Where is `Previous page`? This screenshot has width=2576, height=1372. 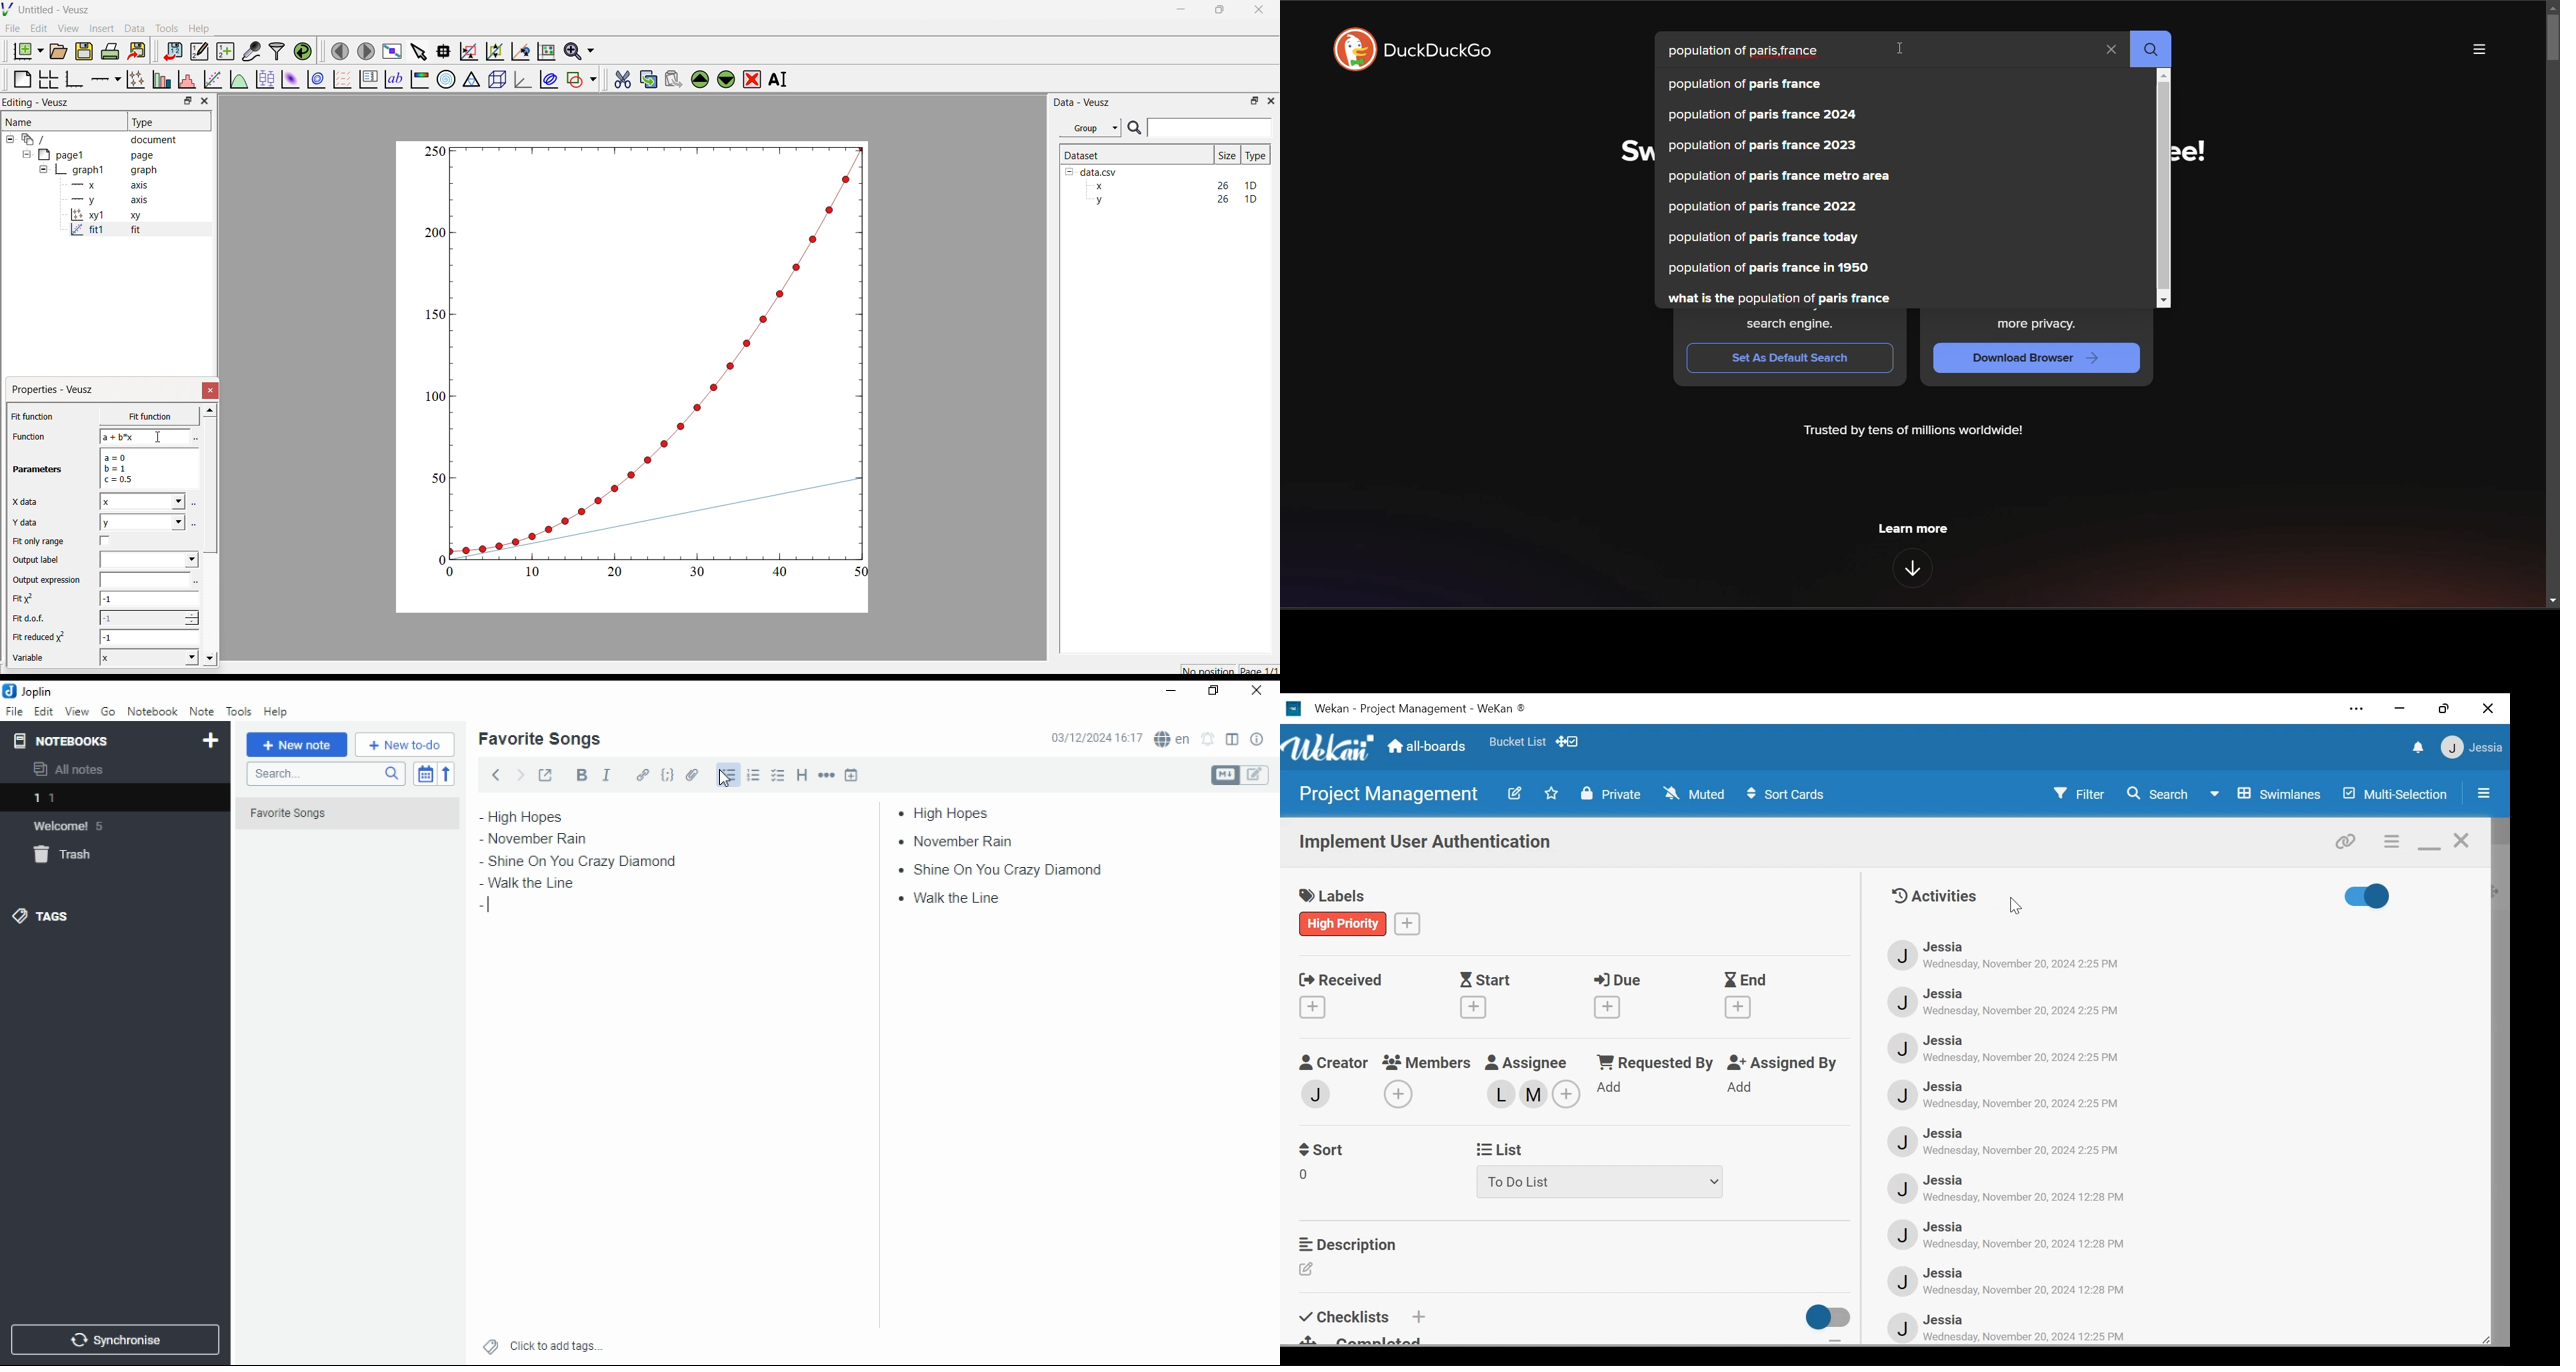 Previous page is located at coordinates (340, 51).